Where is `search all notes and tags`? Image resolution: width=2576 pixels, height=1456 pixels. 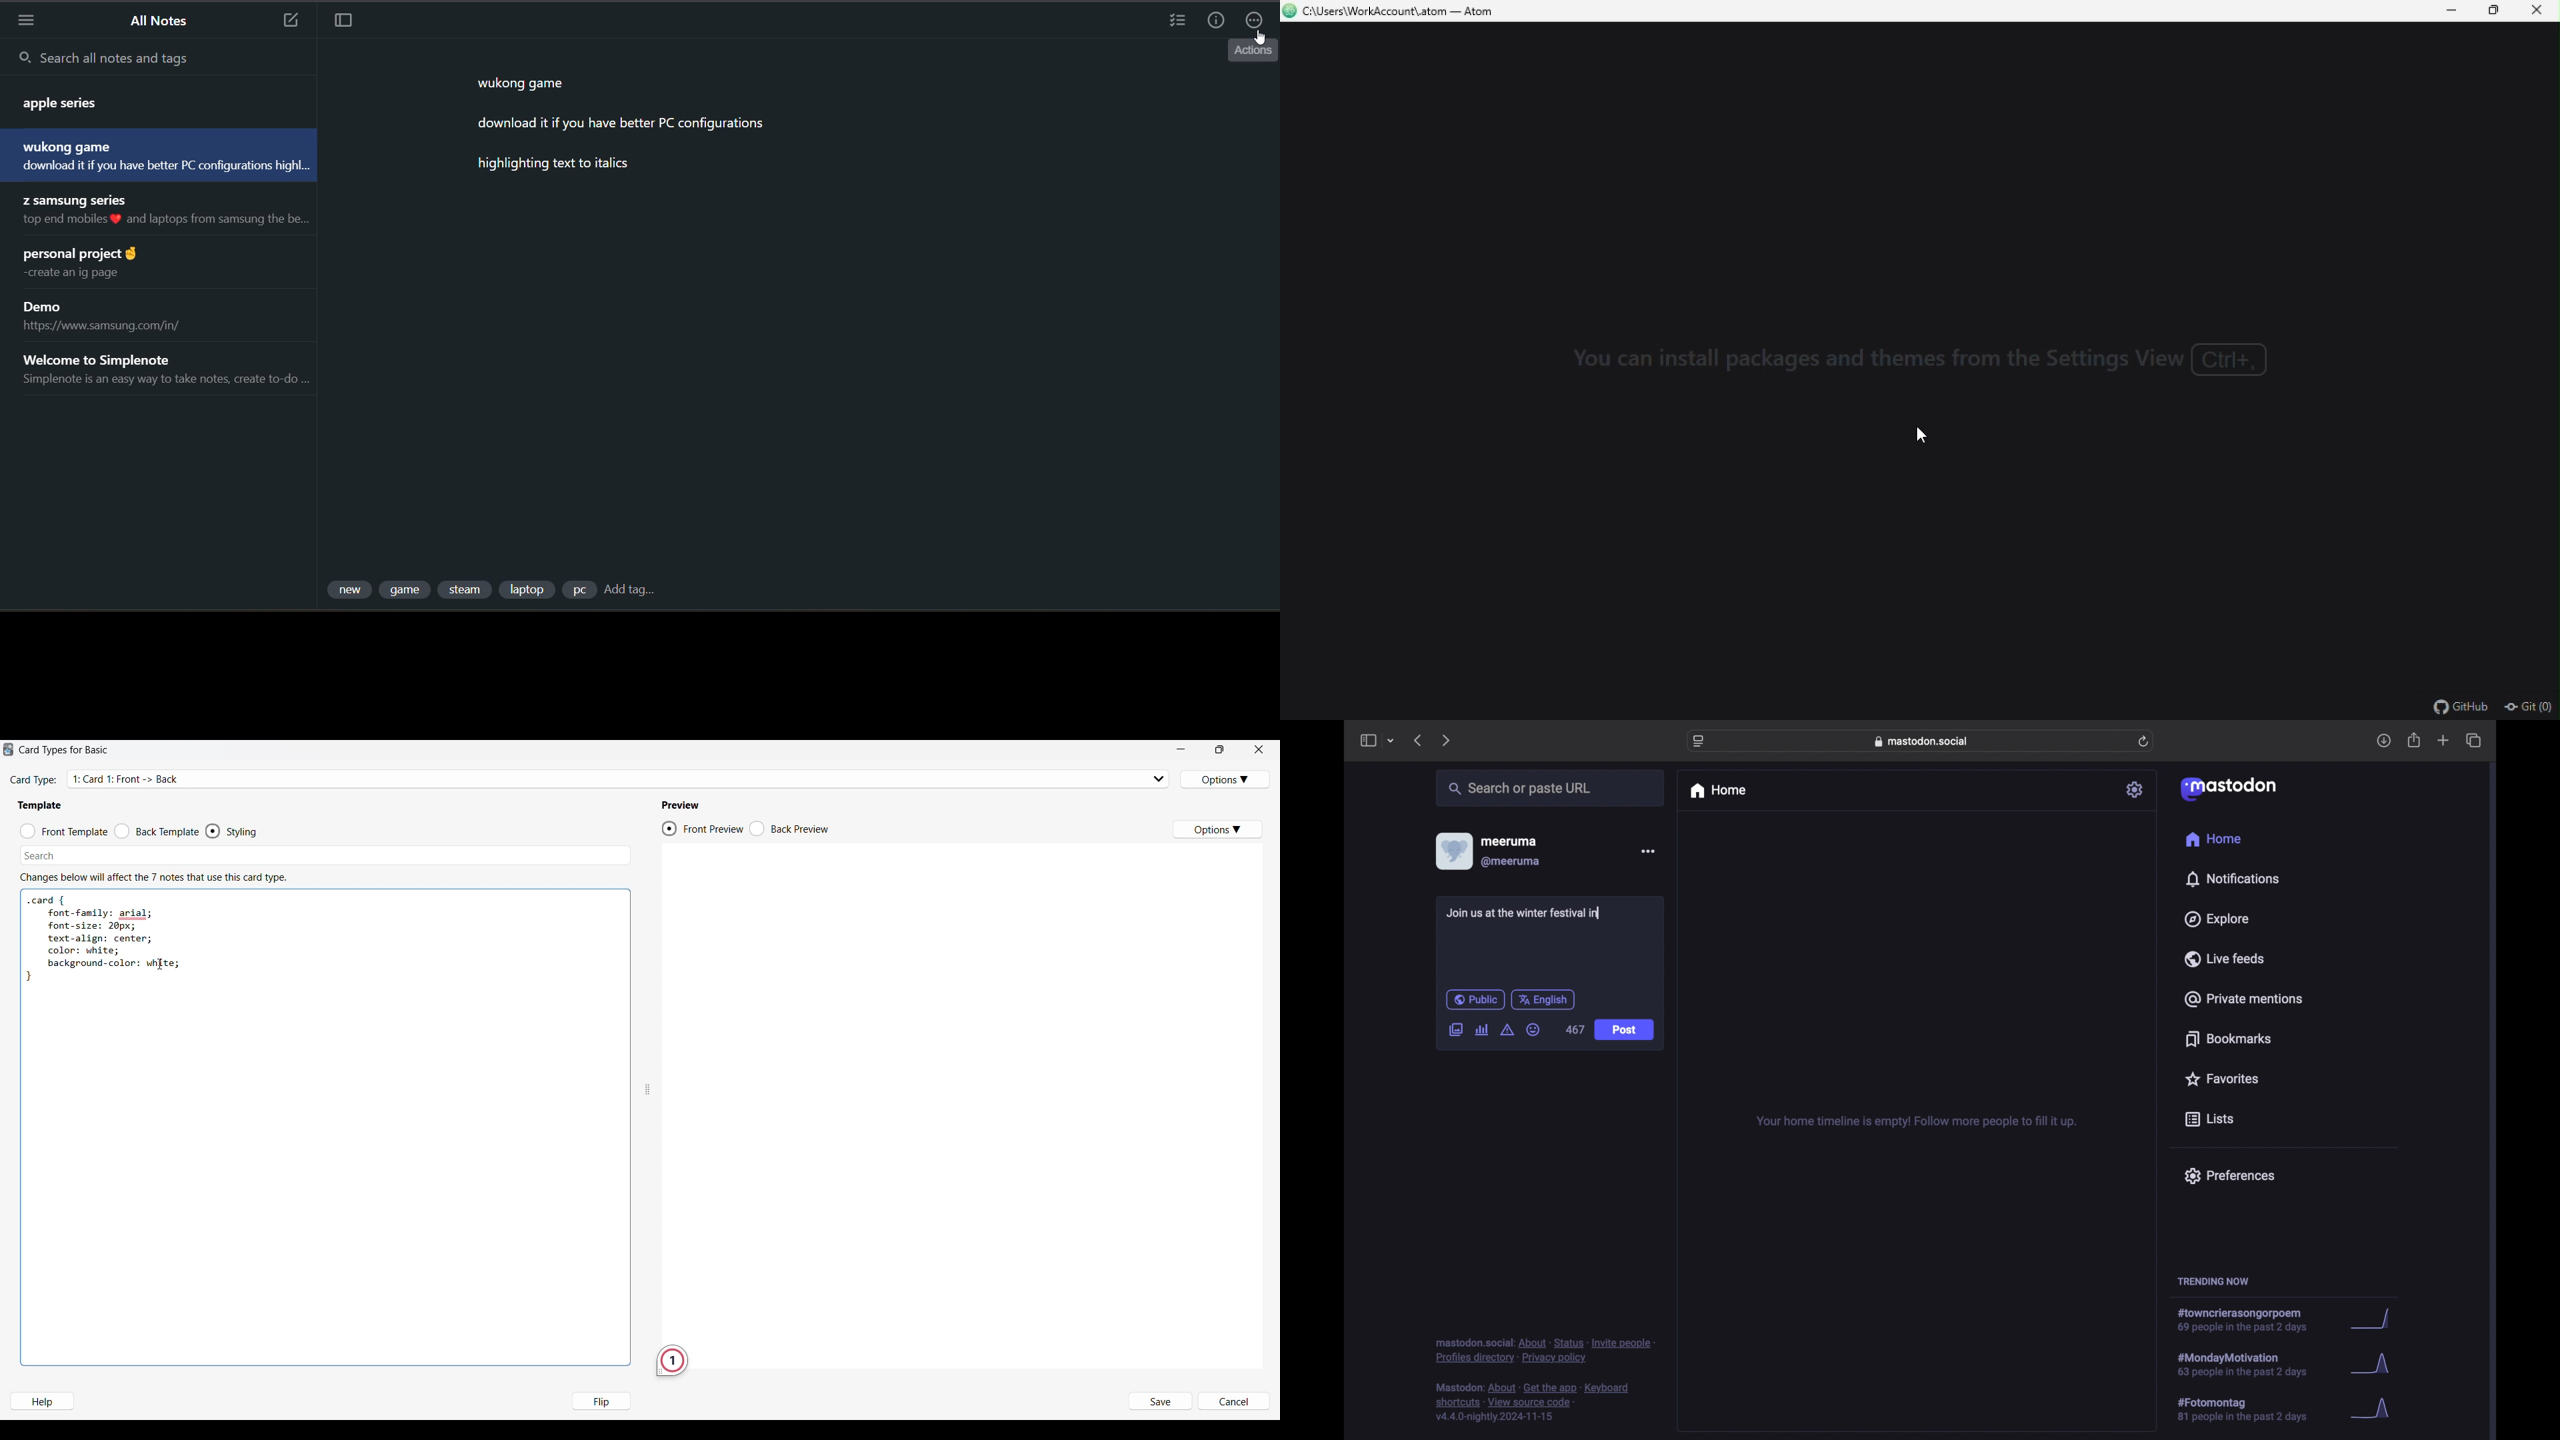
search all notes and tags is located at coordinates (162, 57).